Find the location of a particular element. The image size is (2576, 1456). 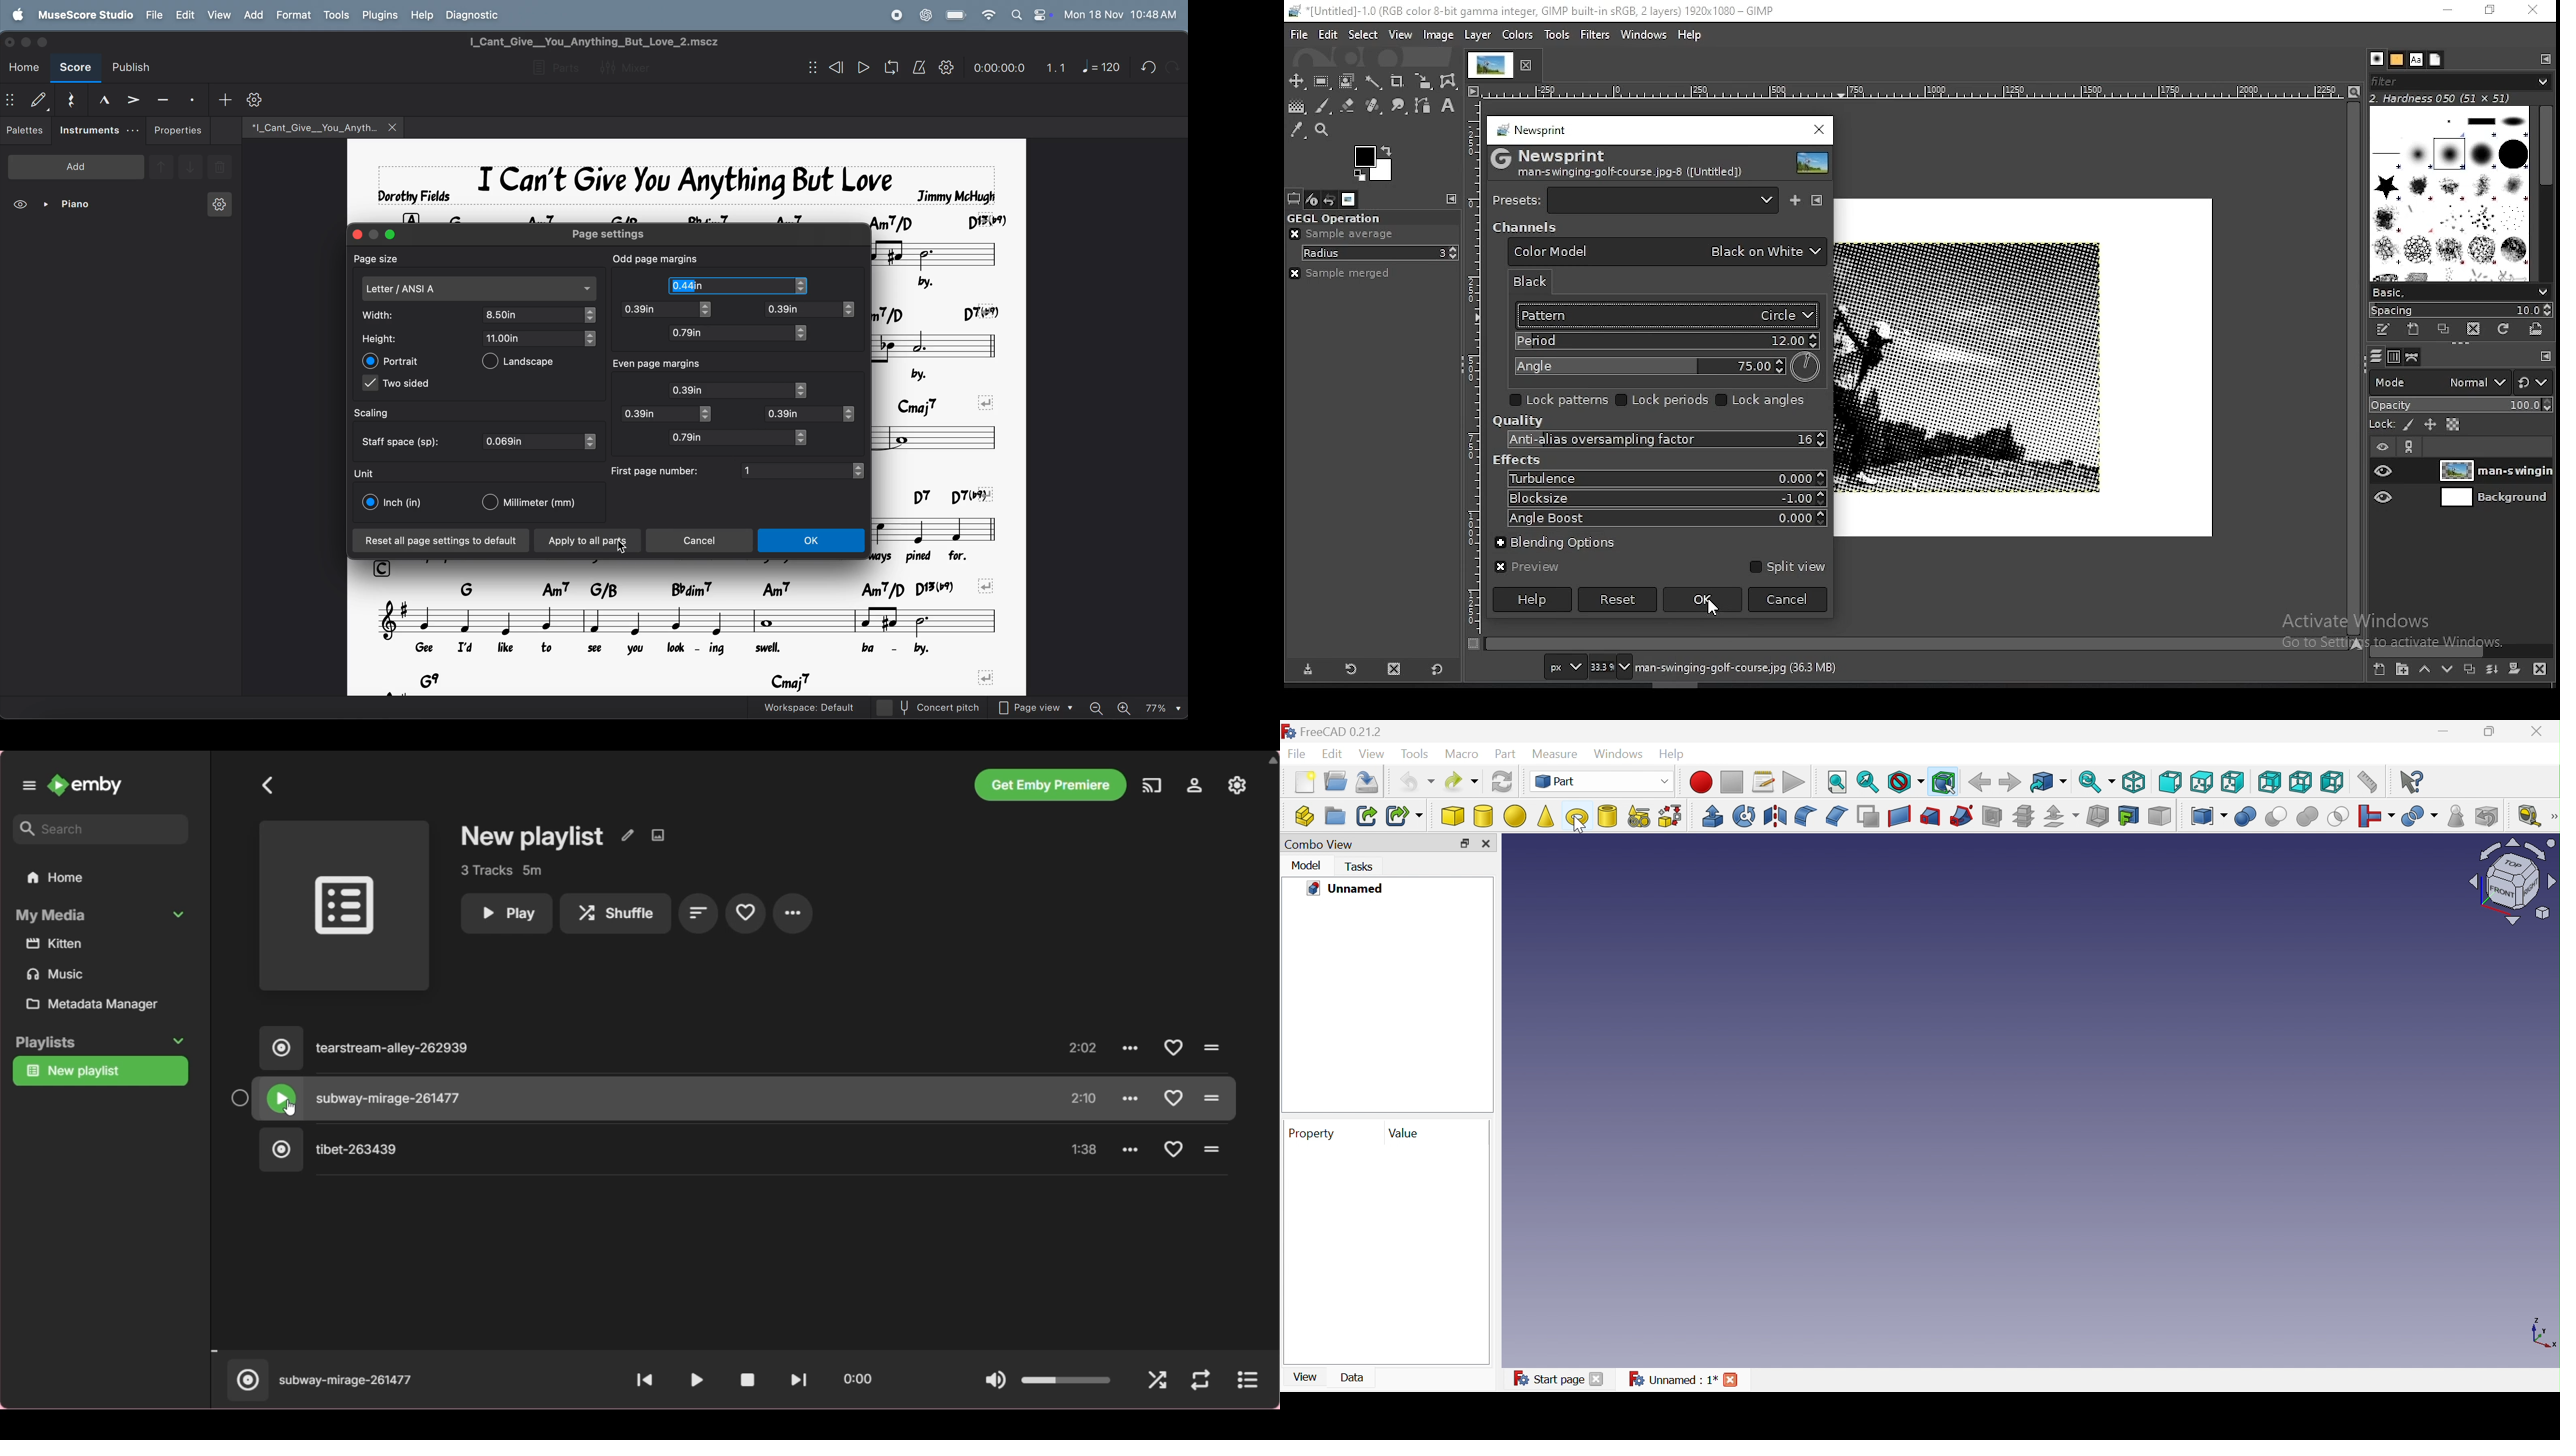

manage presets is located at coordinates (1817, 199).